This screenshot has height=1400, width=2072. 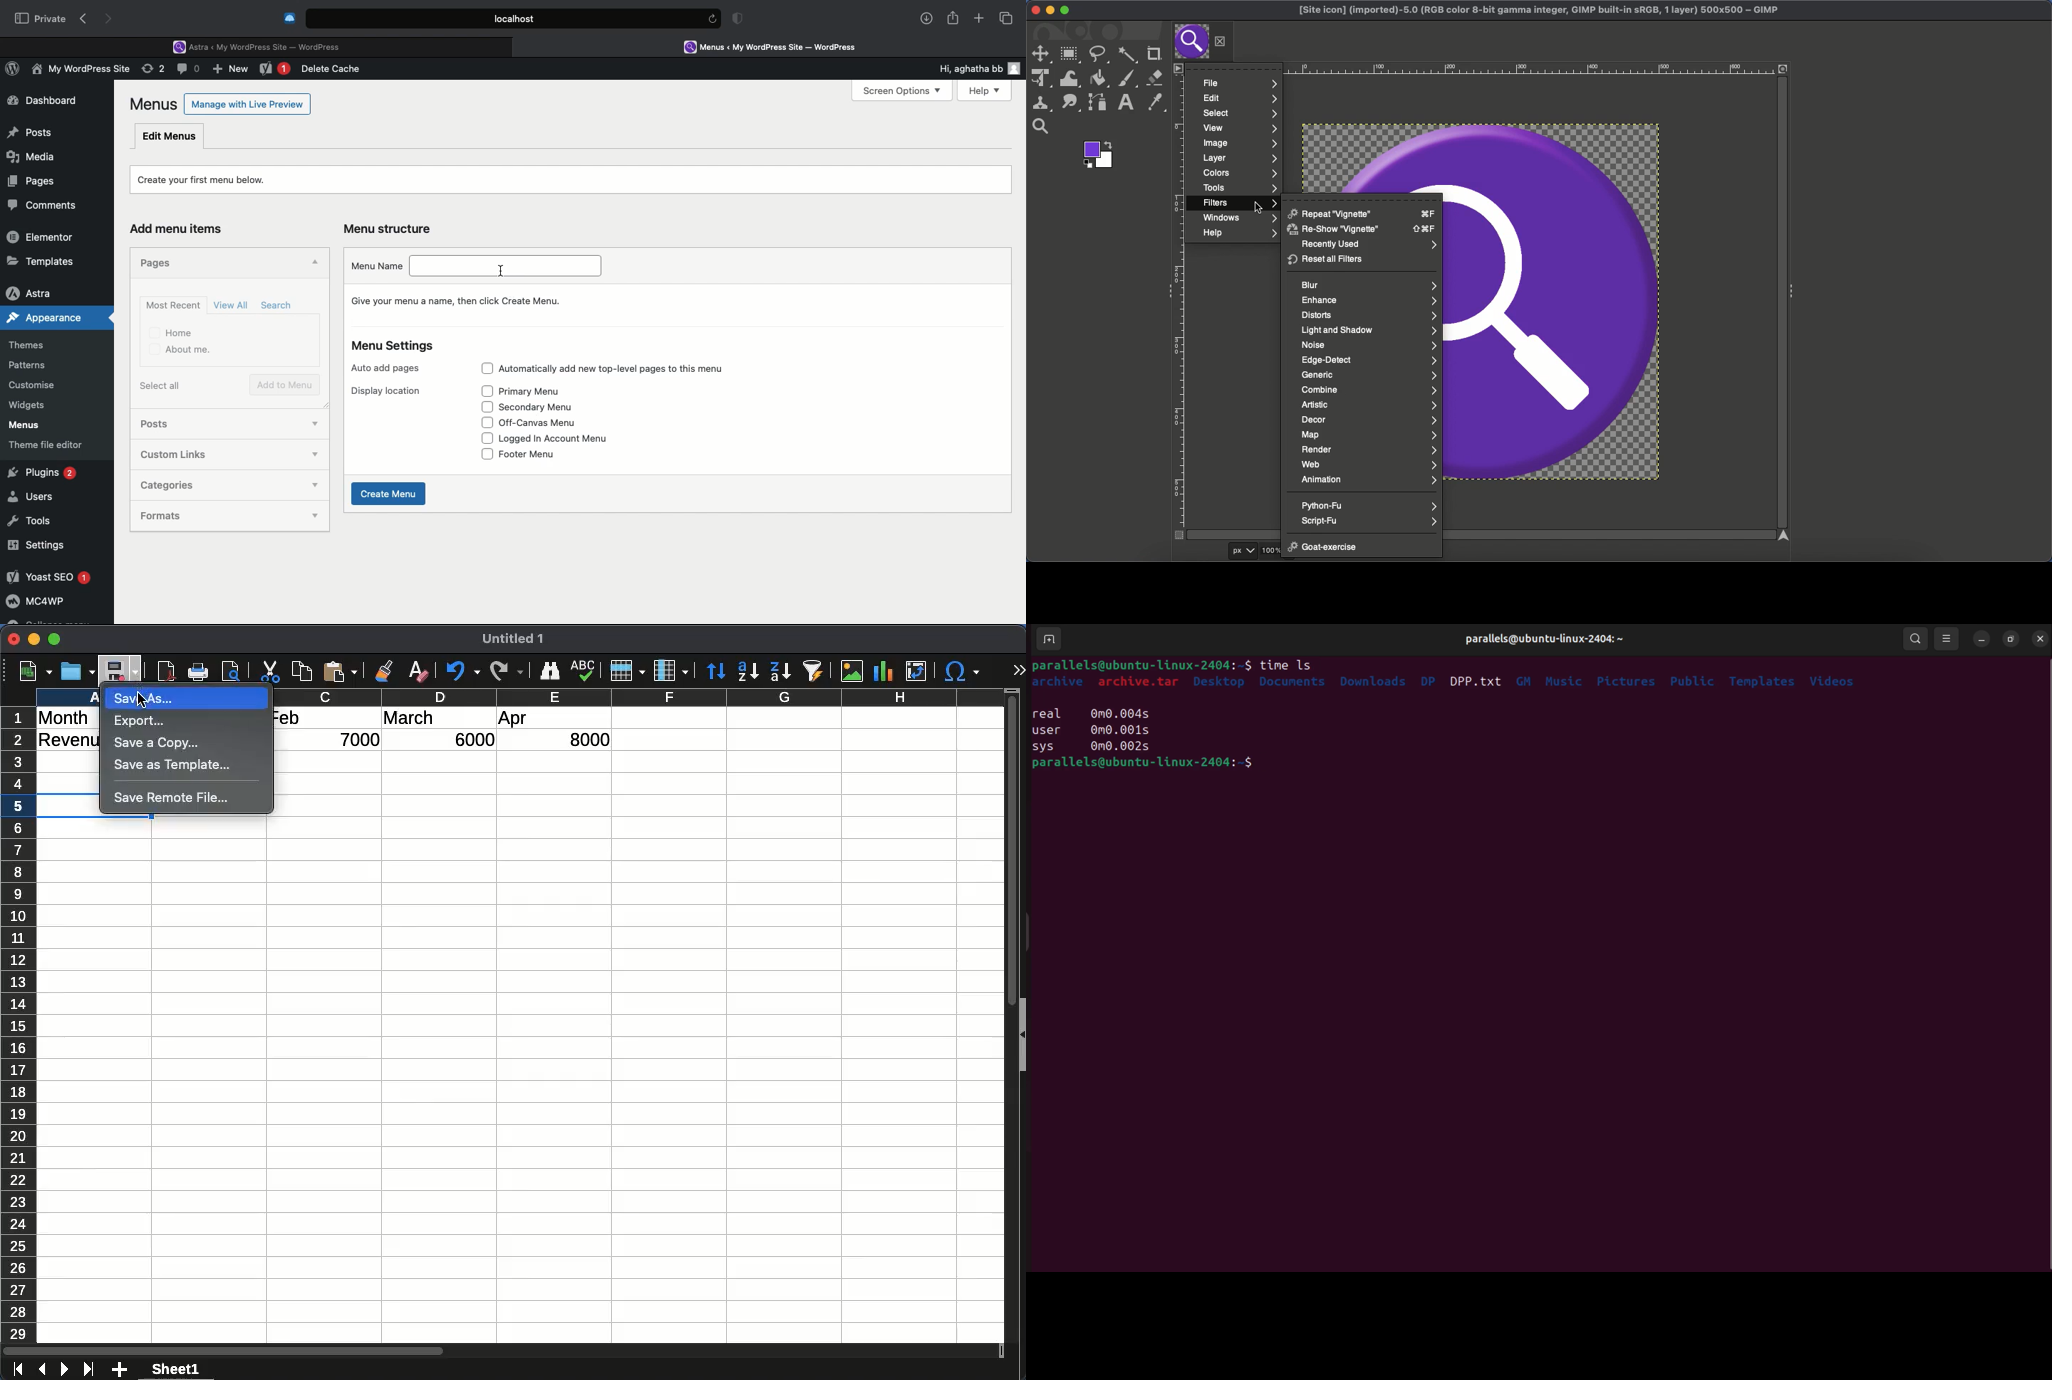 What do you see at coordinates (22, 425) in the screenshot?
I see `Menus` at bounding box center [22, 425].